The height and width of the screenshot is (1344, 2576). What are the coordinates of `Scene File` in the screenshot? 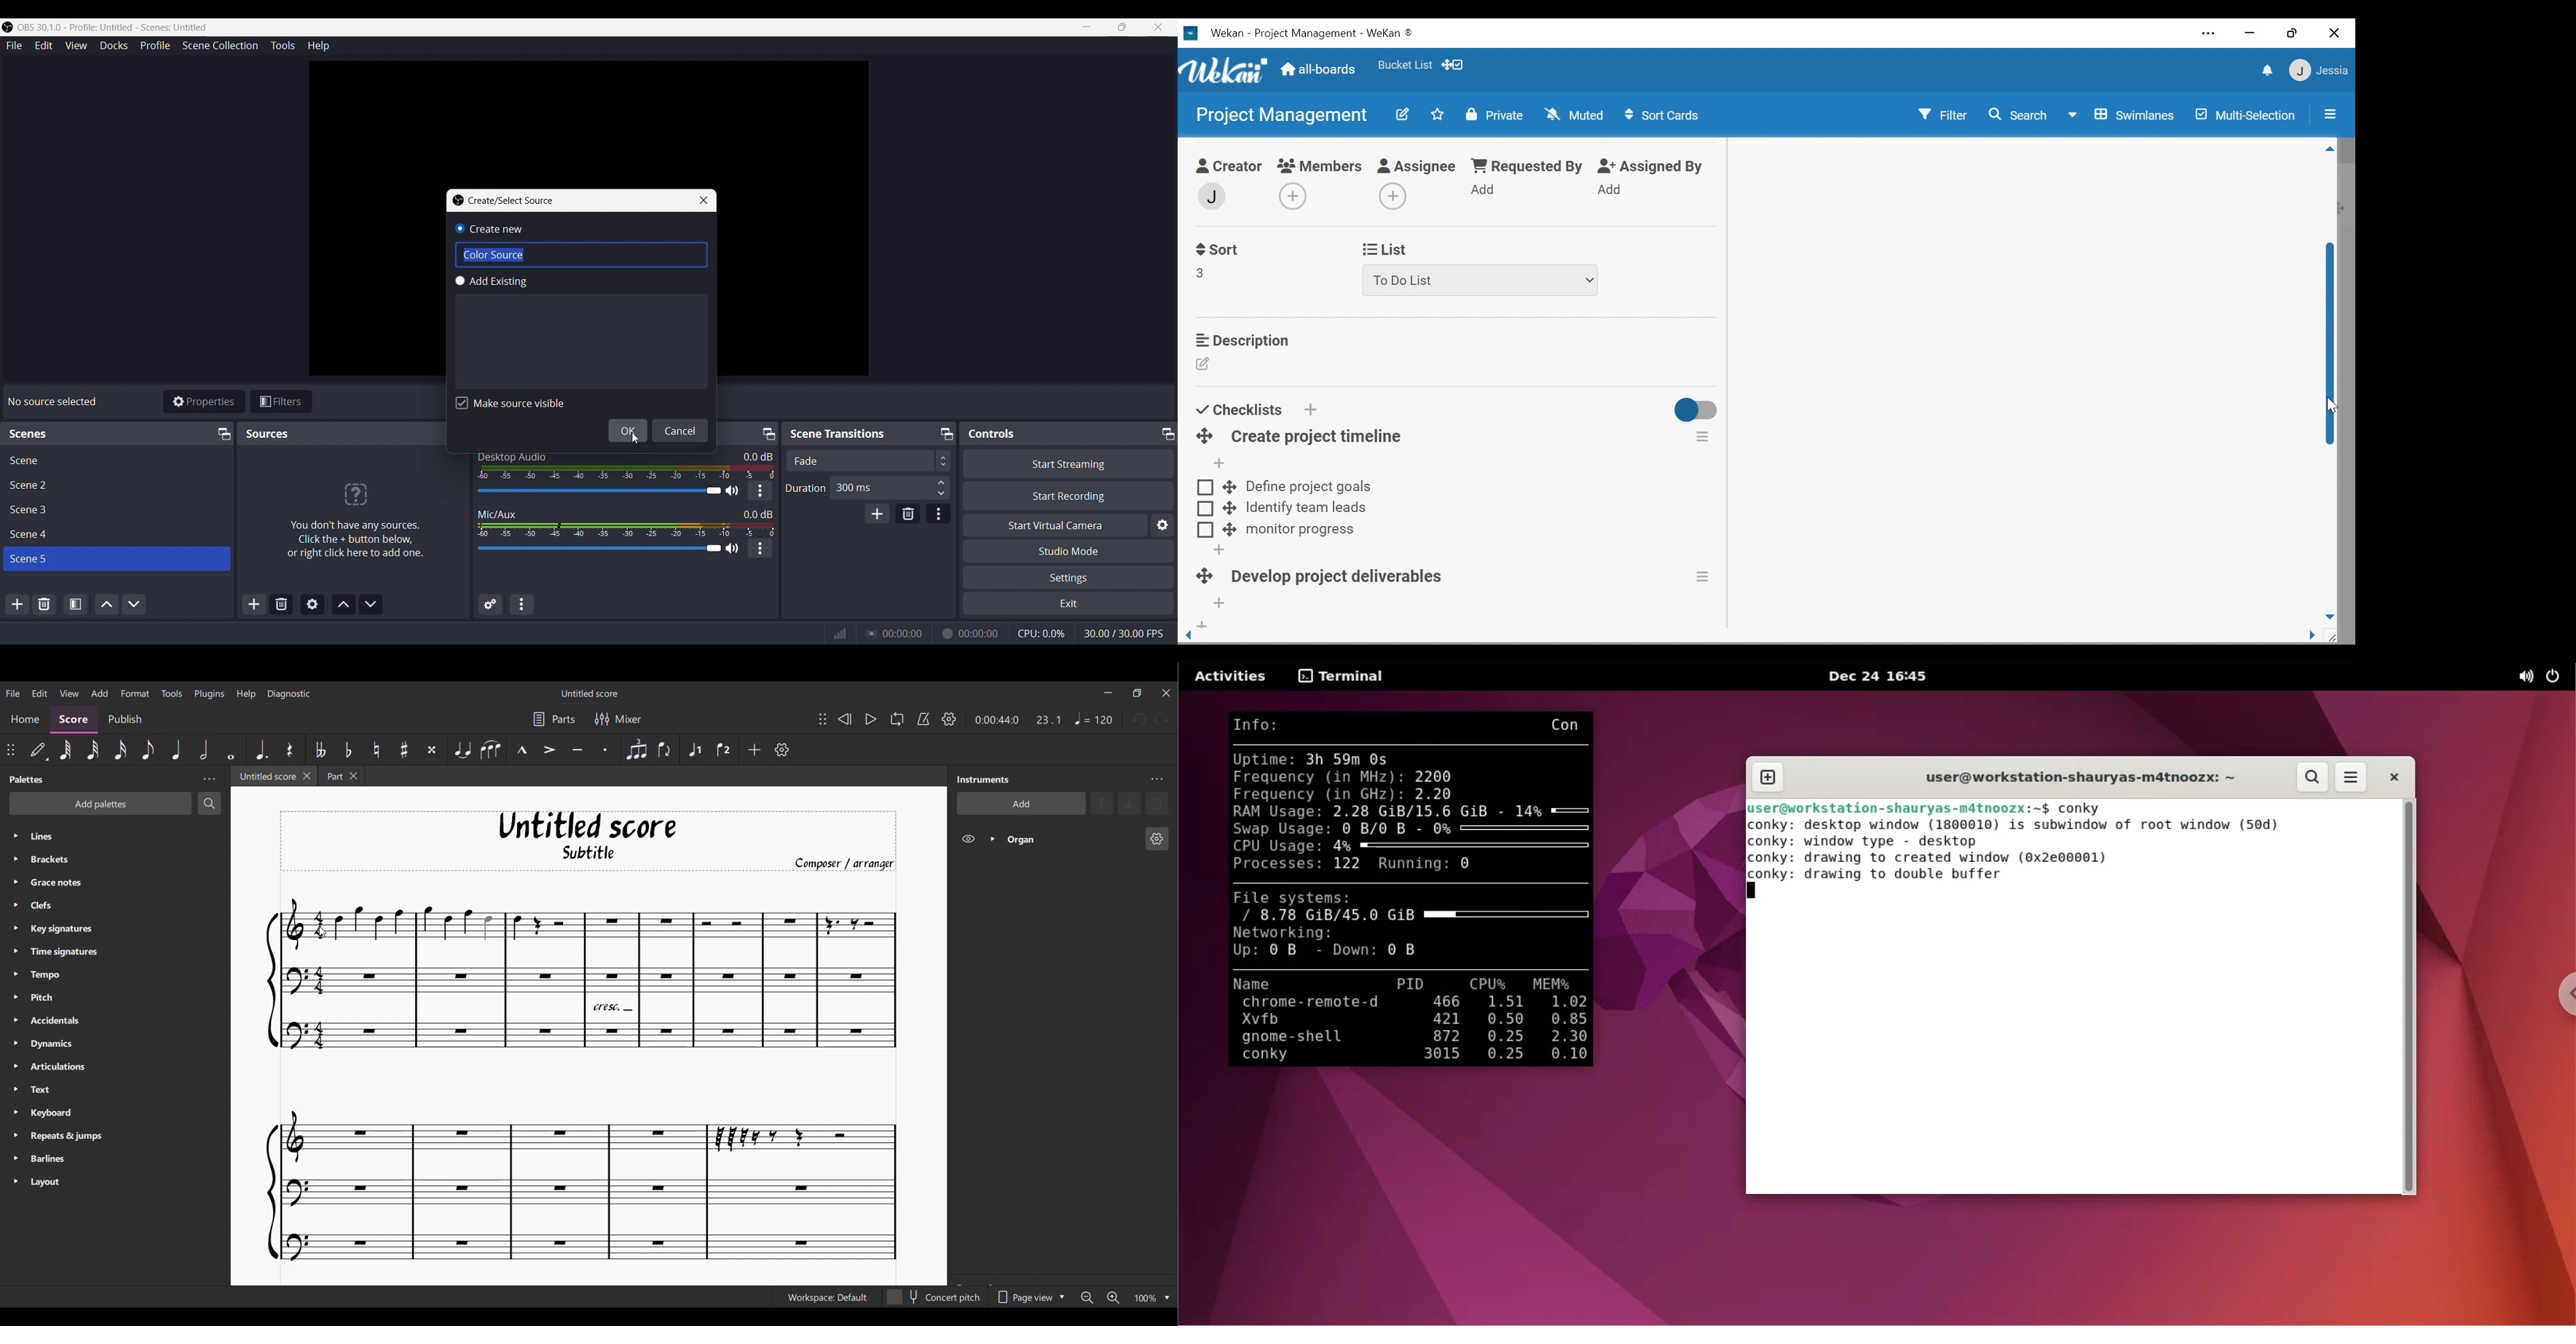 It's located at (114, 510).